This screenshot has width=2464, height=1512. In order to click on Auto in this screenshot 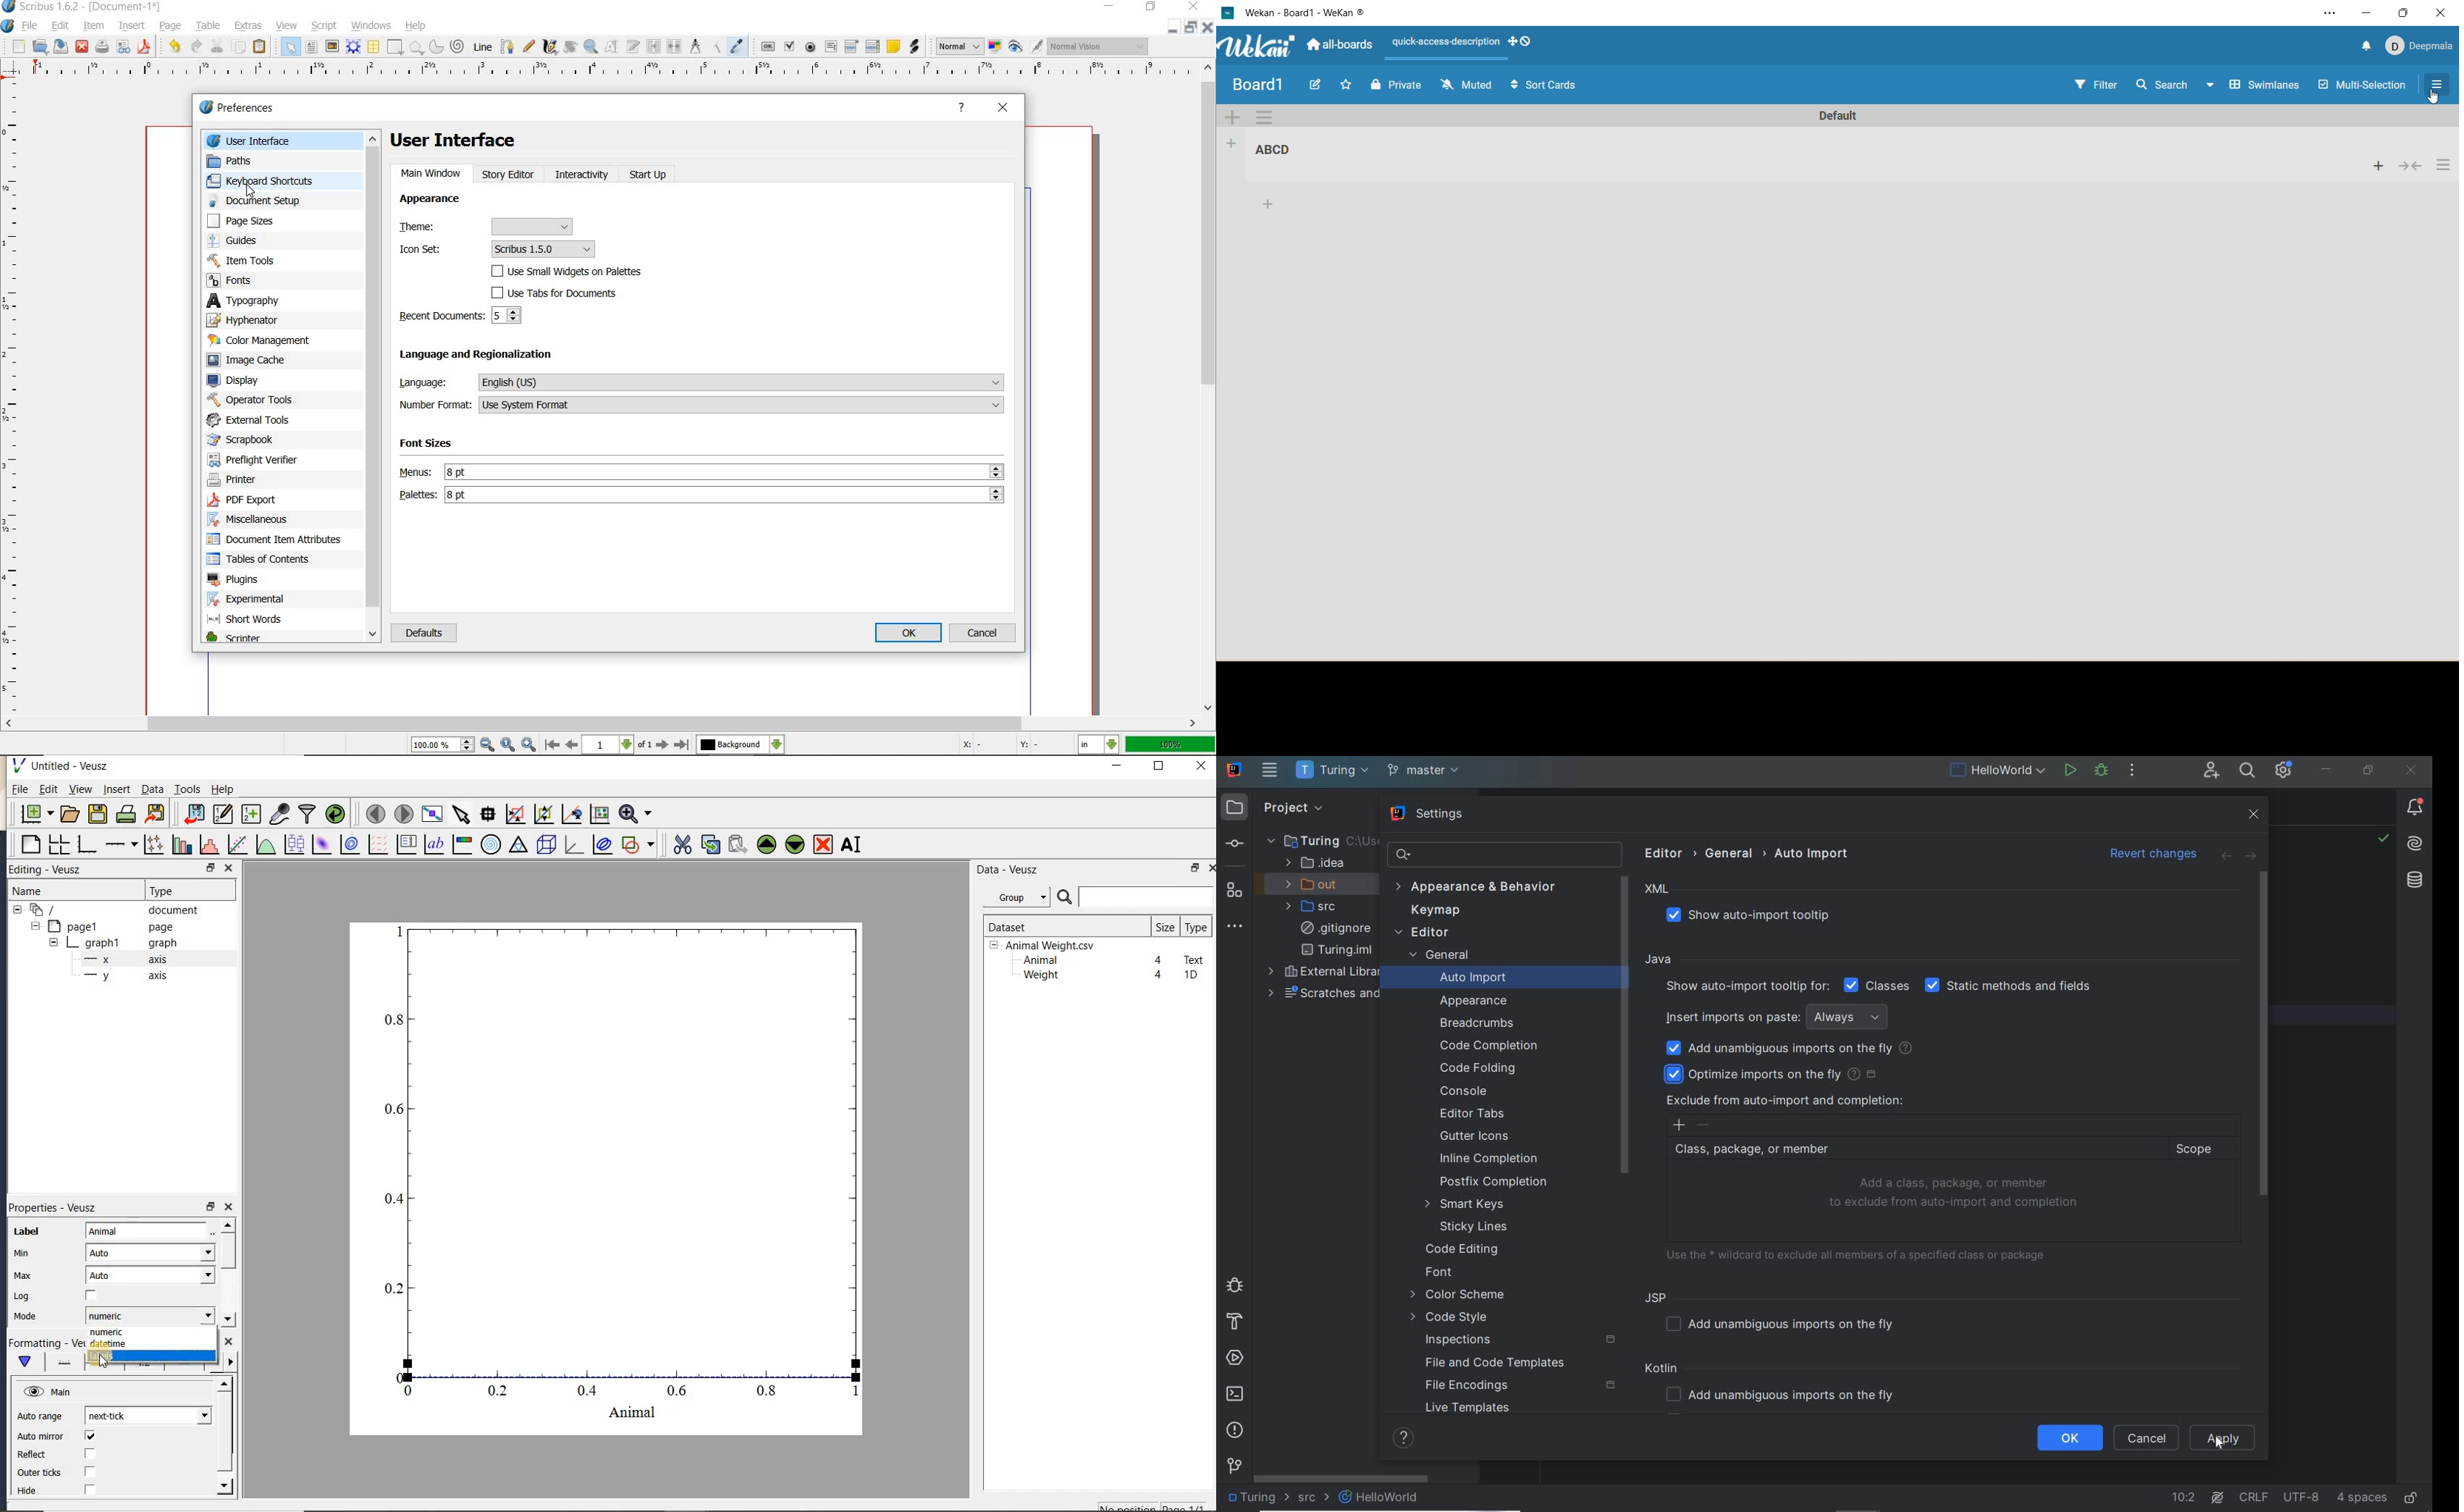, I will do `click(151, 1275)`.